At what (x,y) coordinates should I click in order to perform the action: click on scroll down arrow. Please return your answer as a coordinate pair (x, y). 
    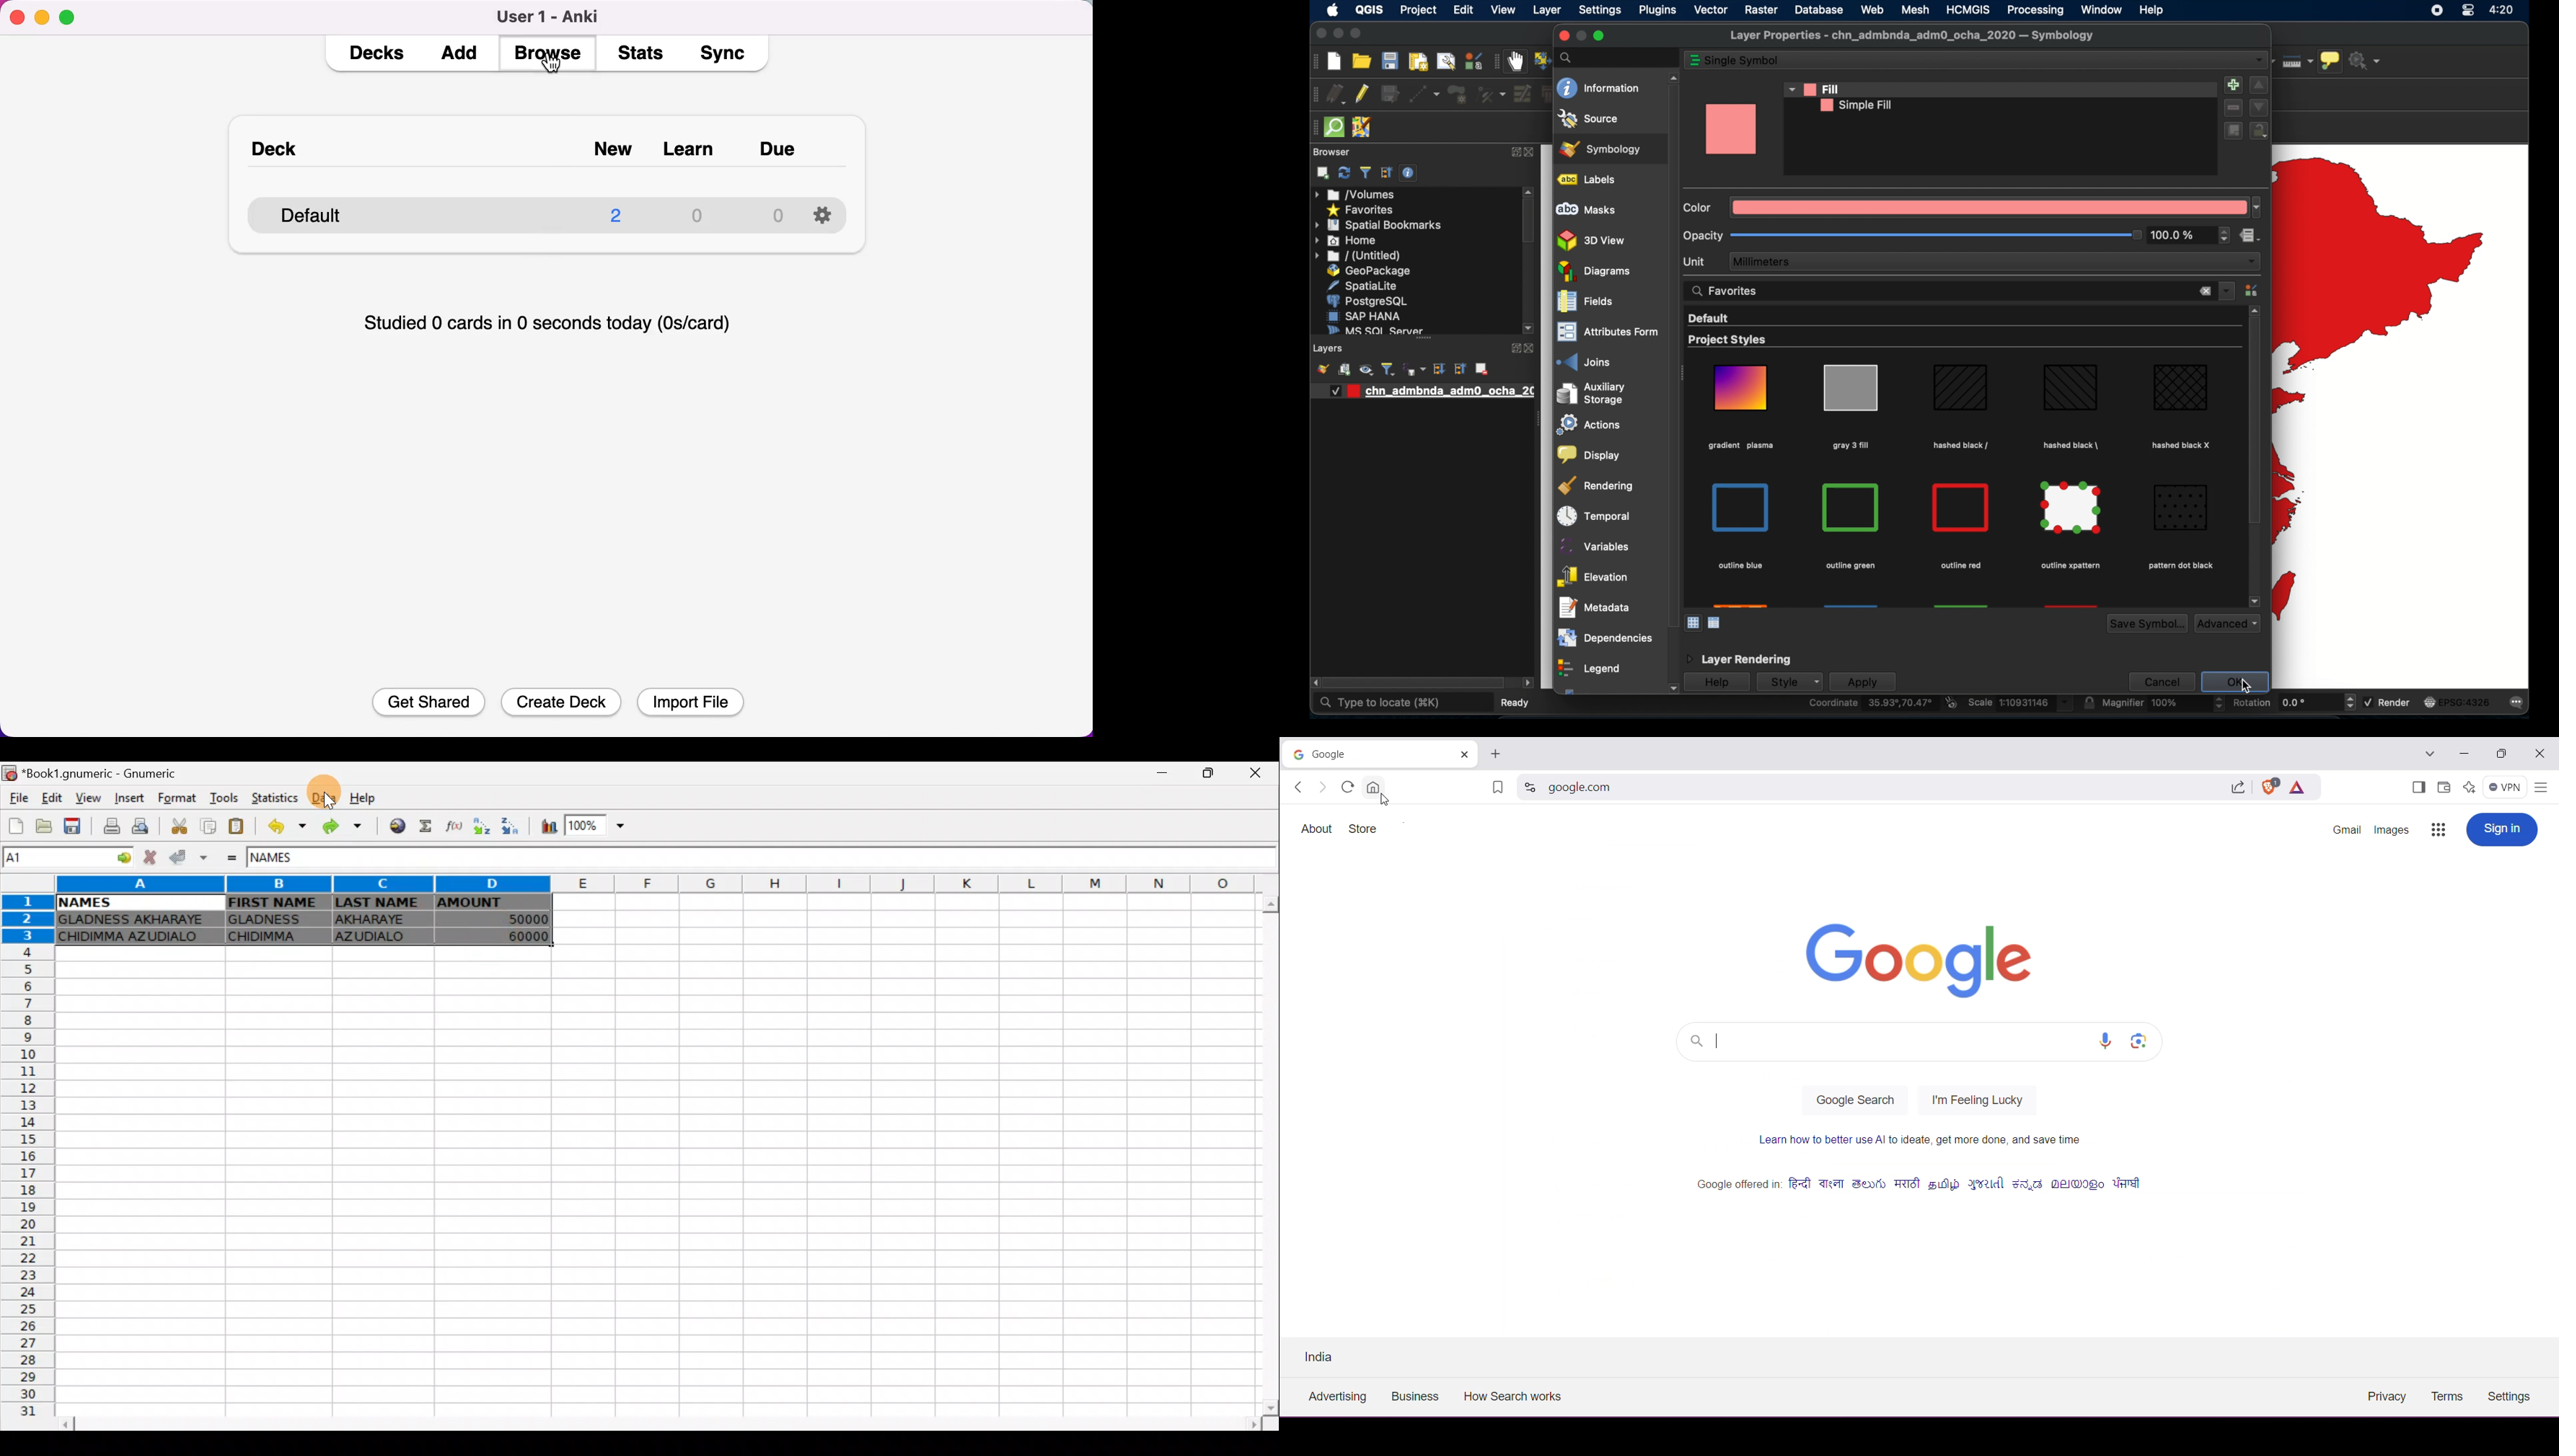
    Looking at the image, I should click on (1529, 329).